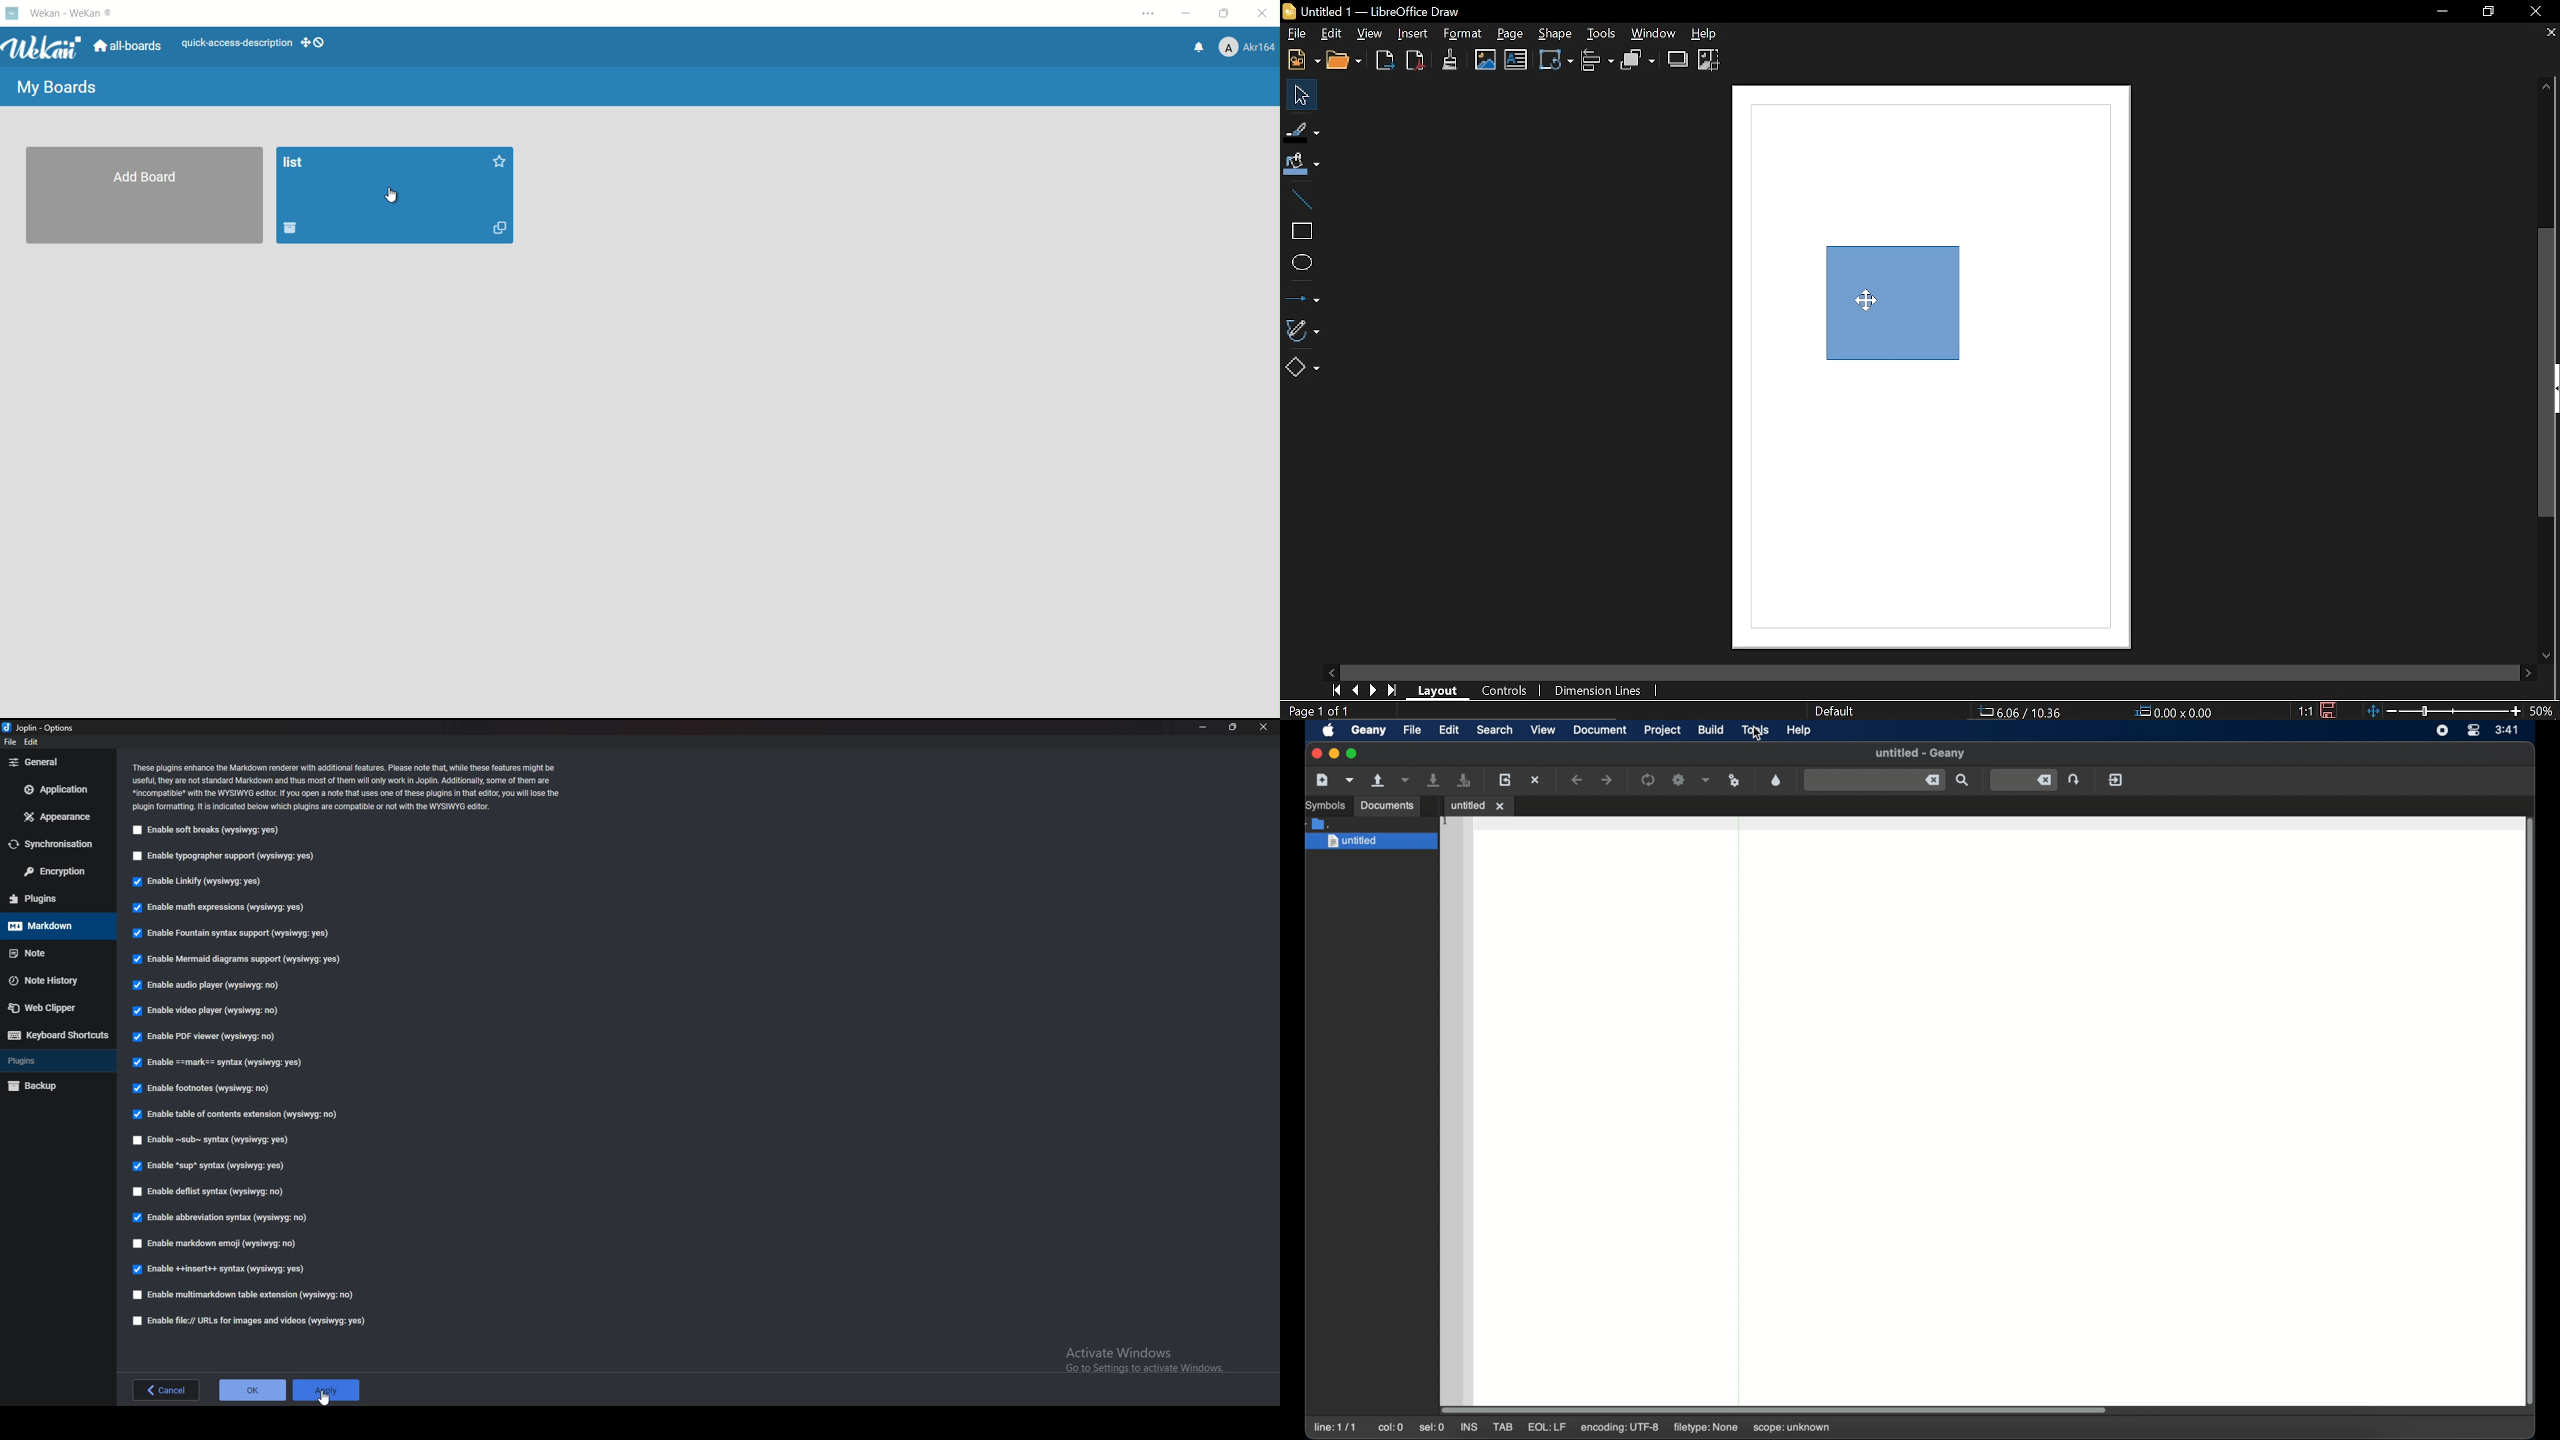  I want to click on show-desktop-drag-handles, so click(316, 43).